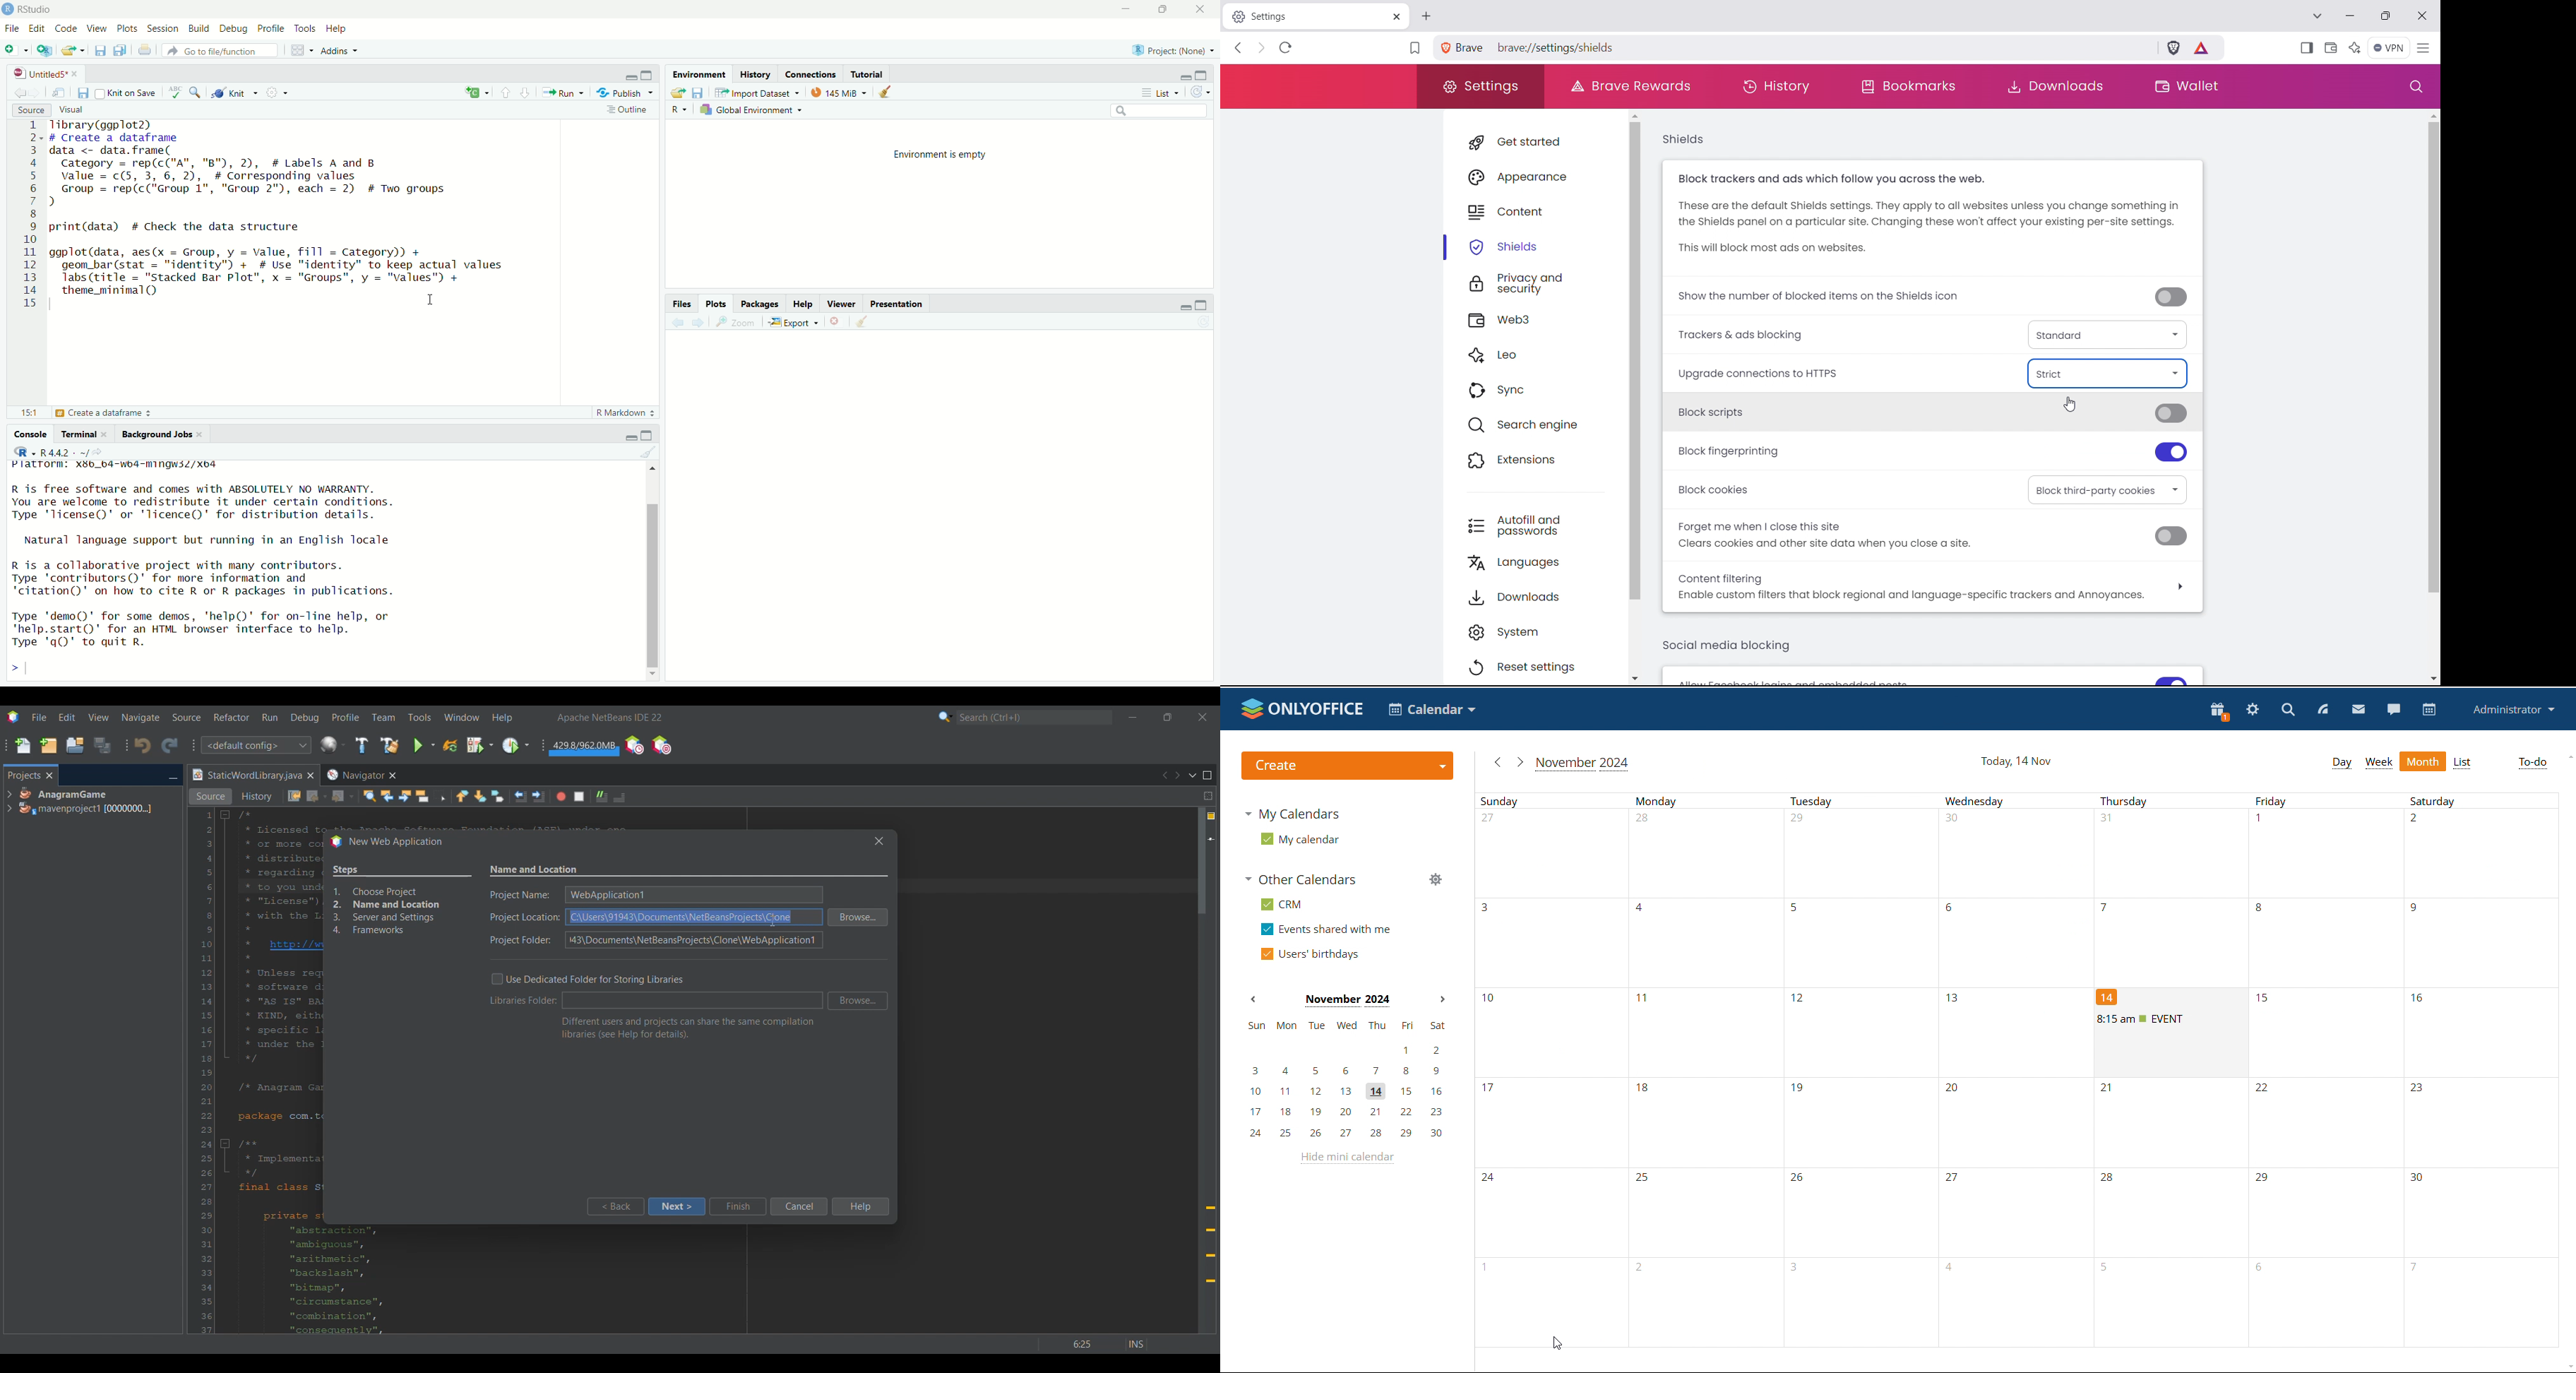  I want to click on Connections, so click(813, 73).